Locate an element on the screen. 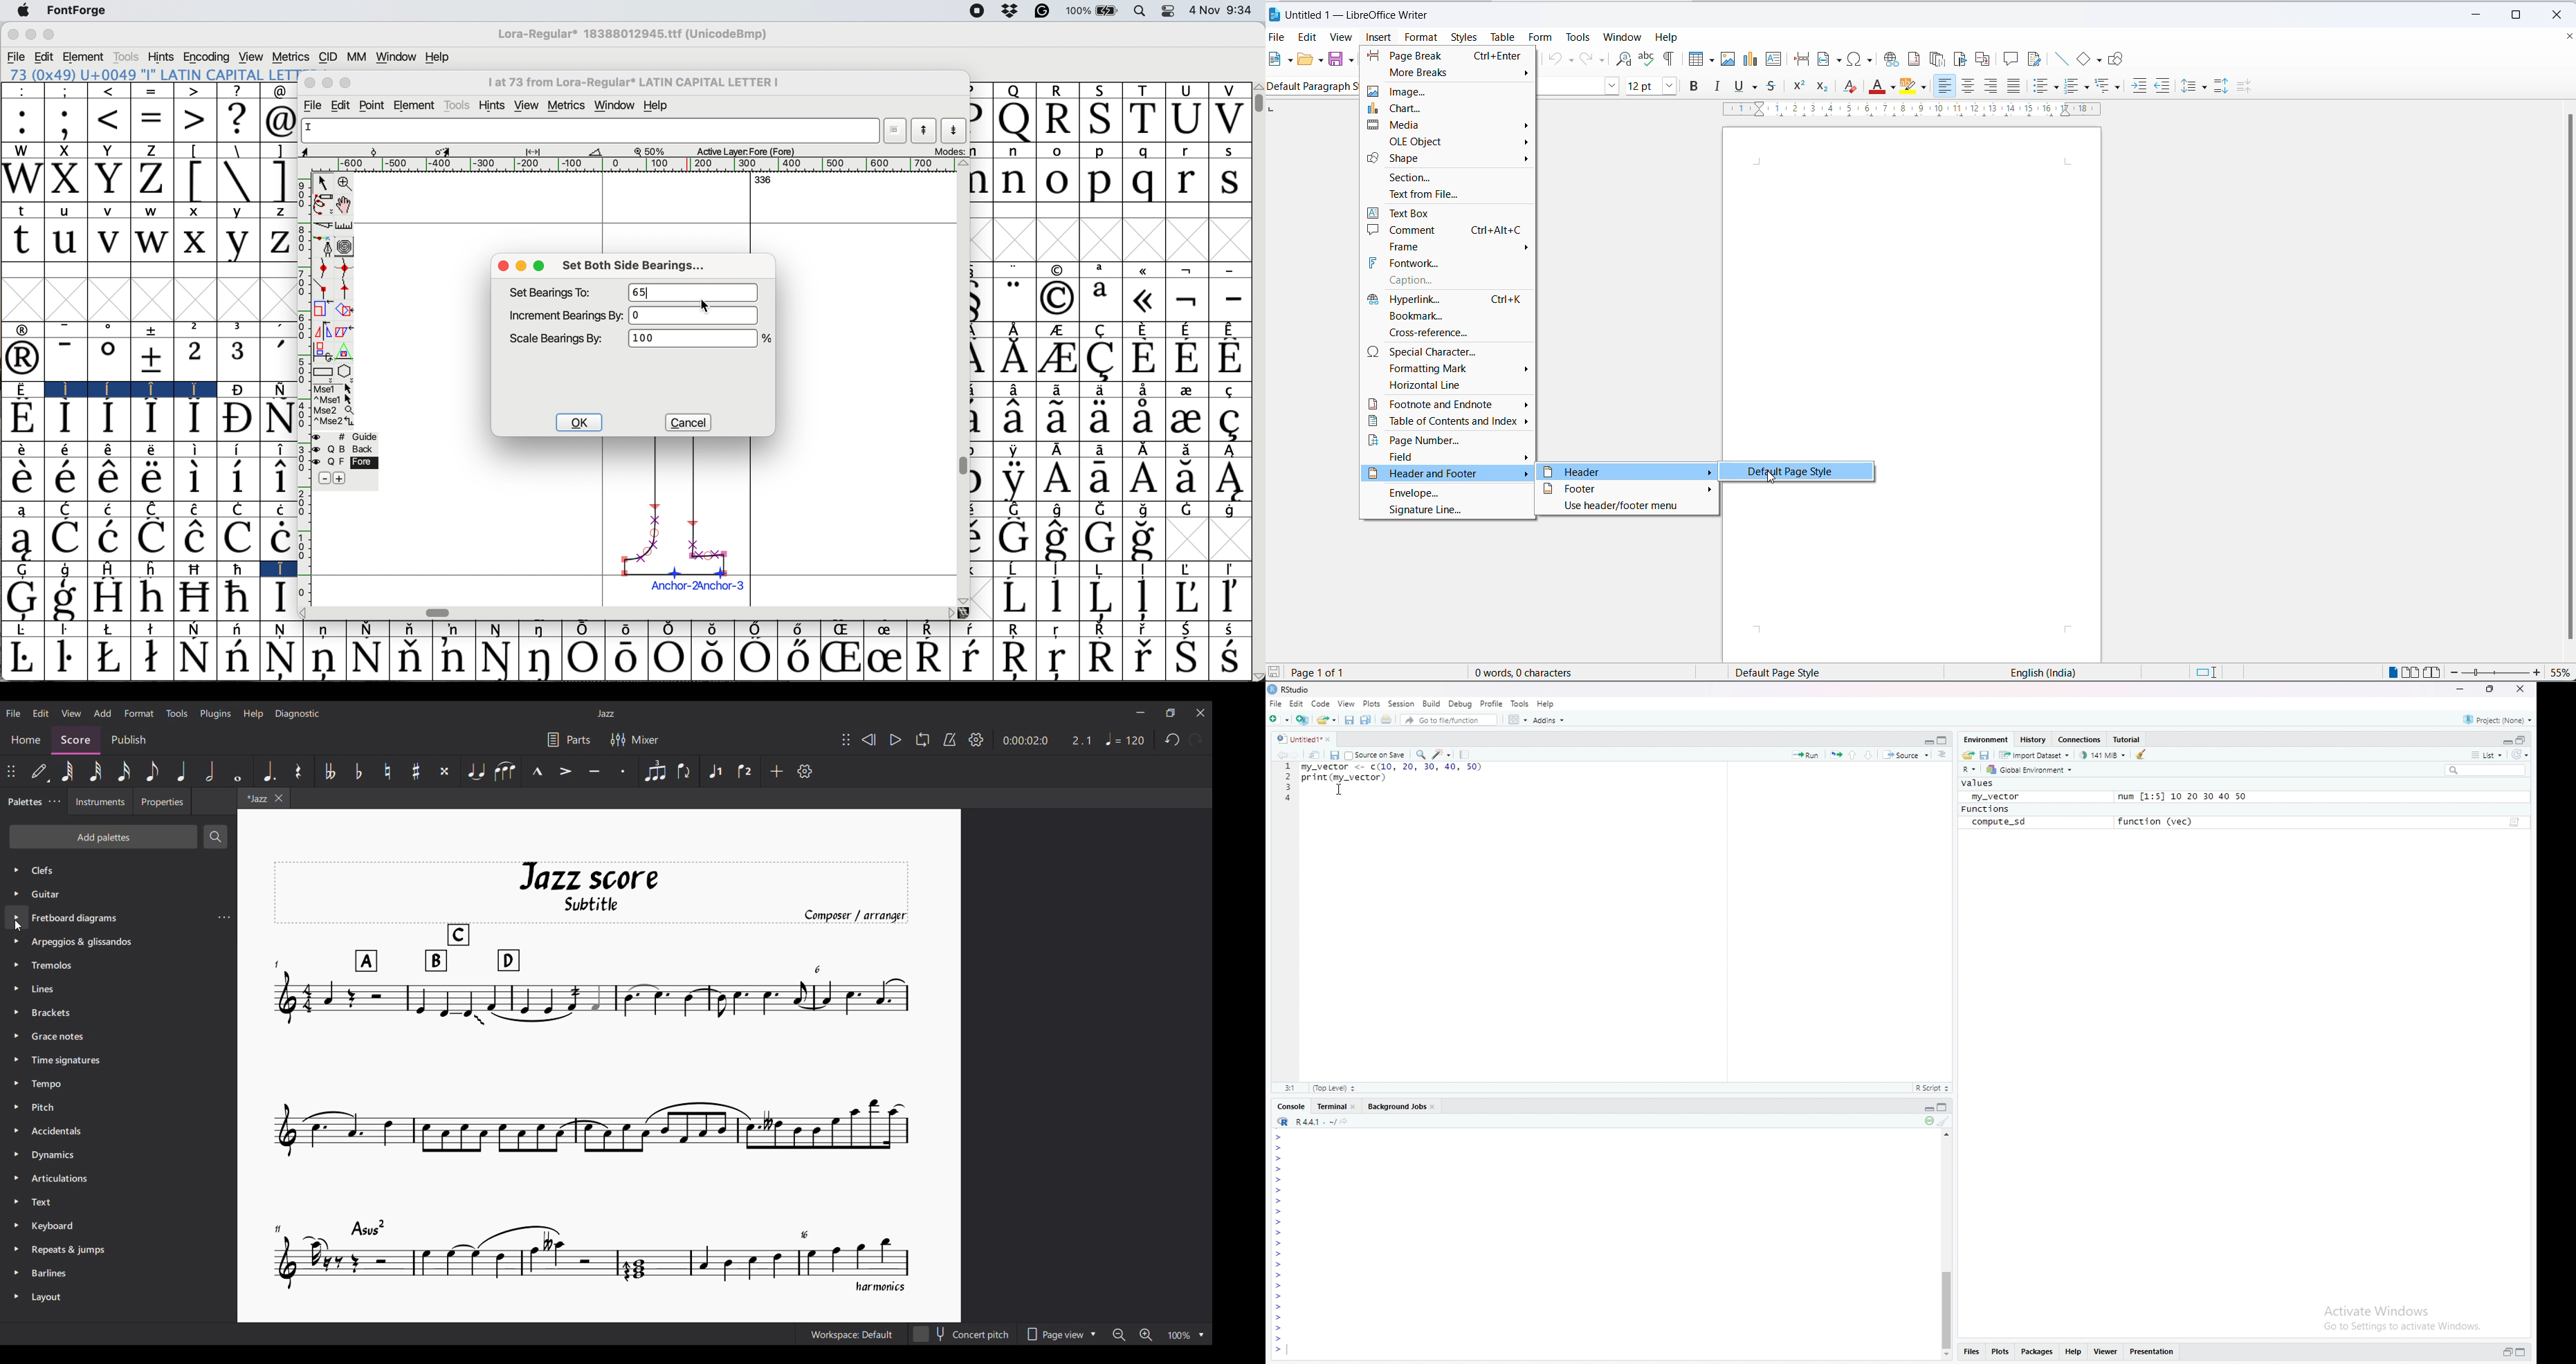  Workspace panes is located at coordinates (1516, 719).